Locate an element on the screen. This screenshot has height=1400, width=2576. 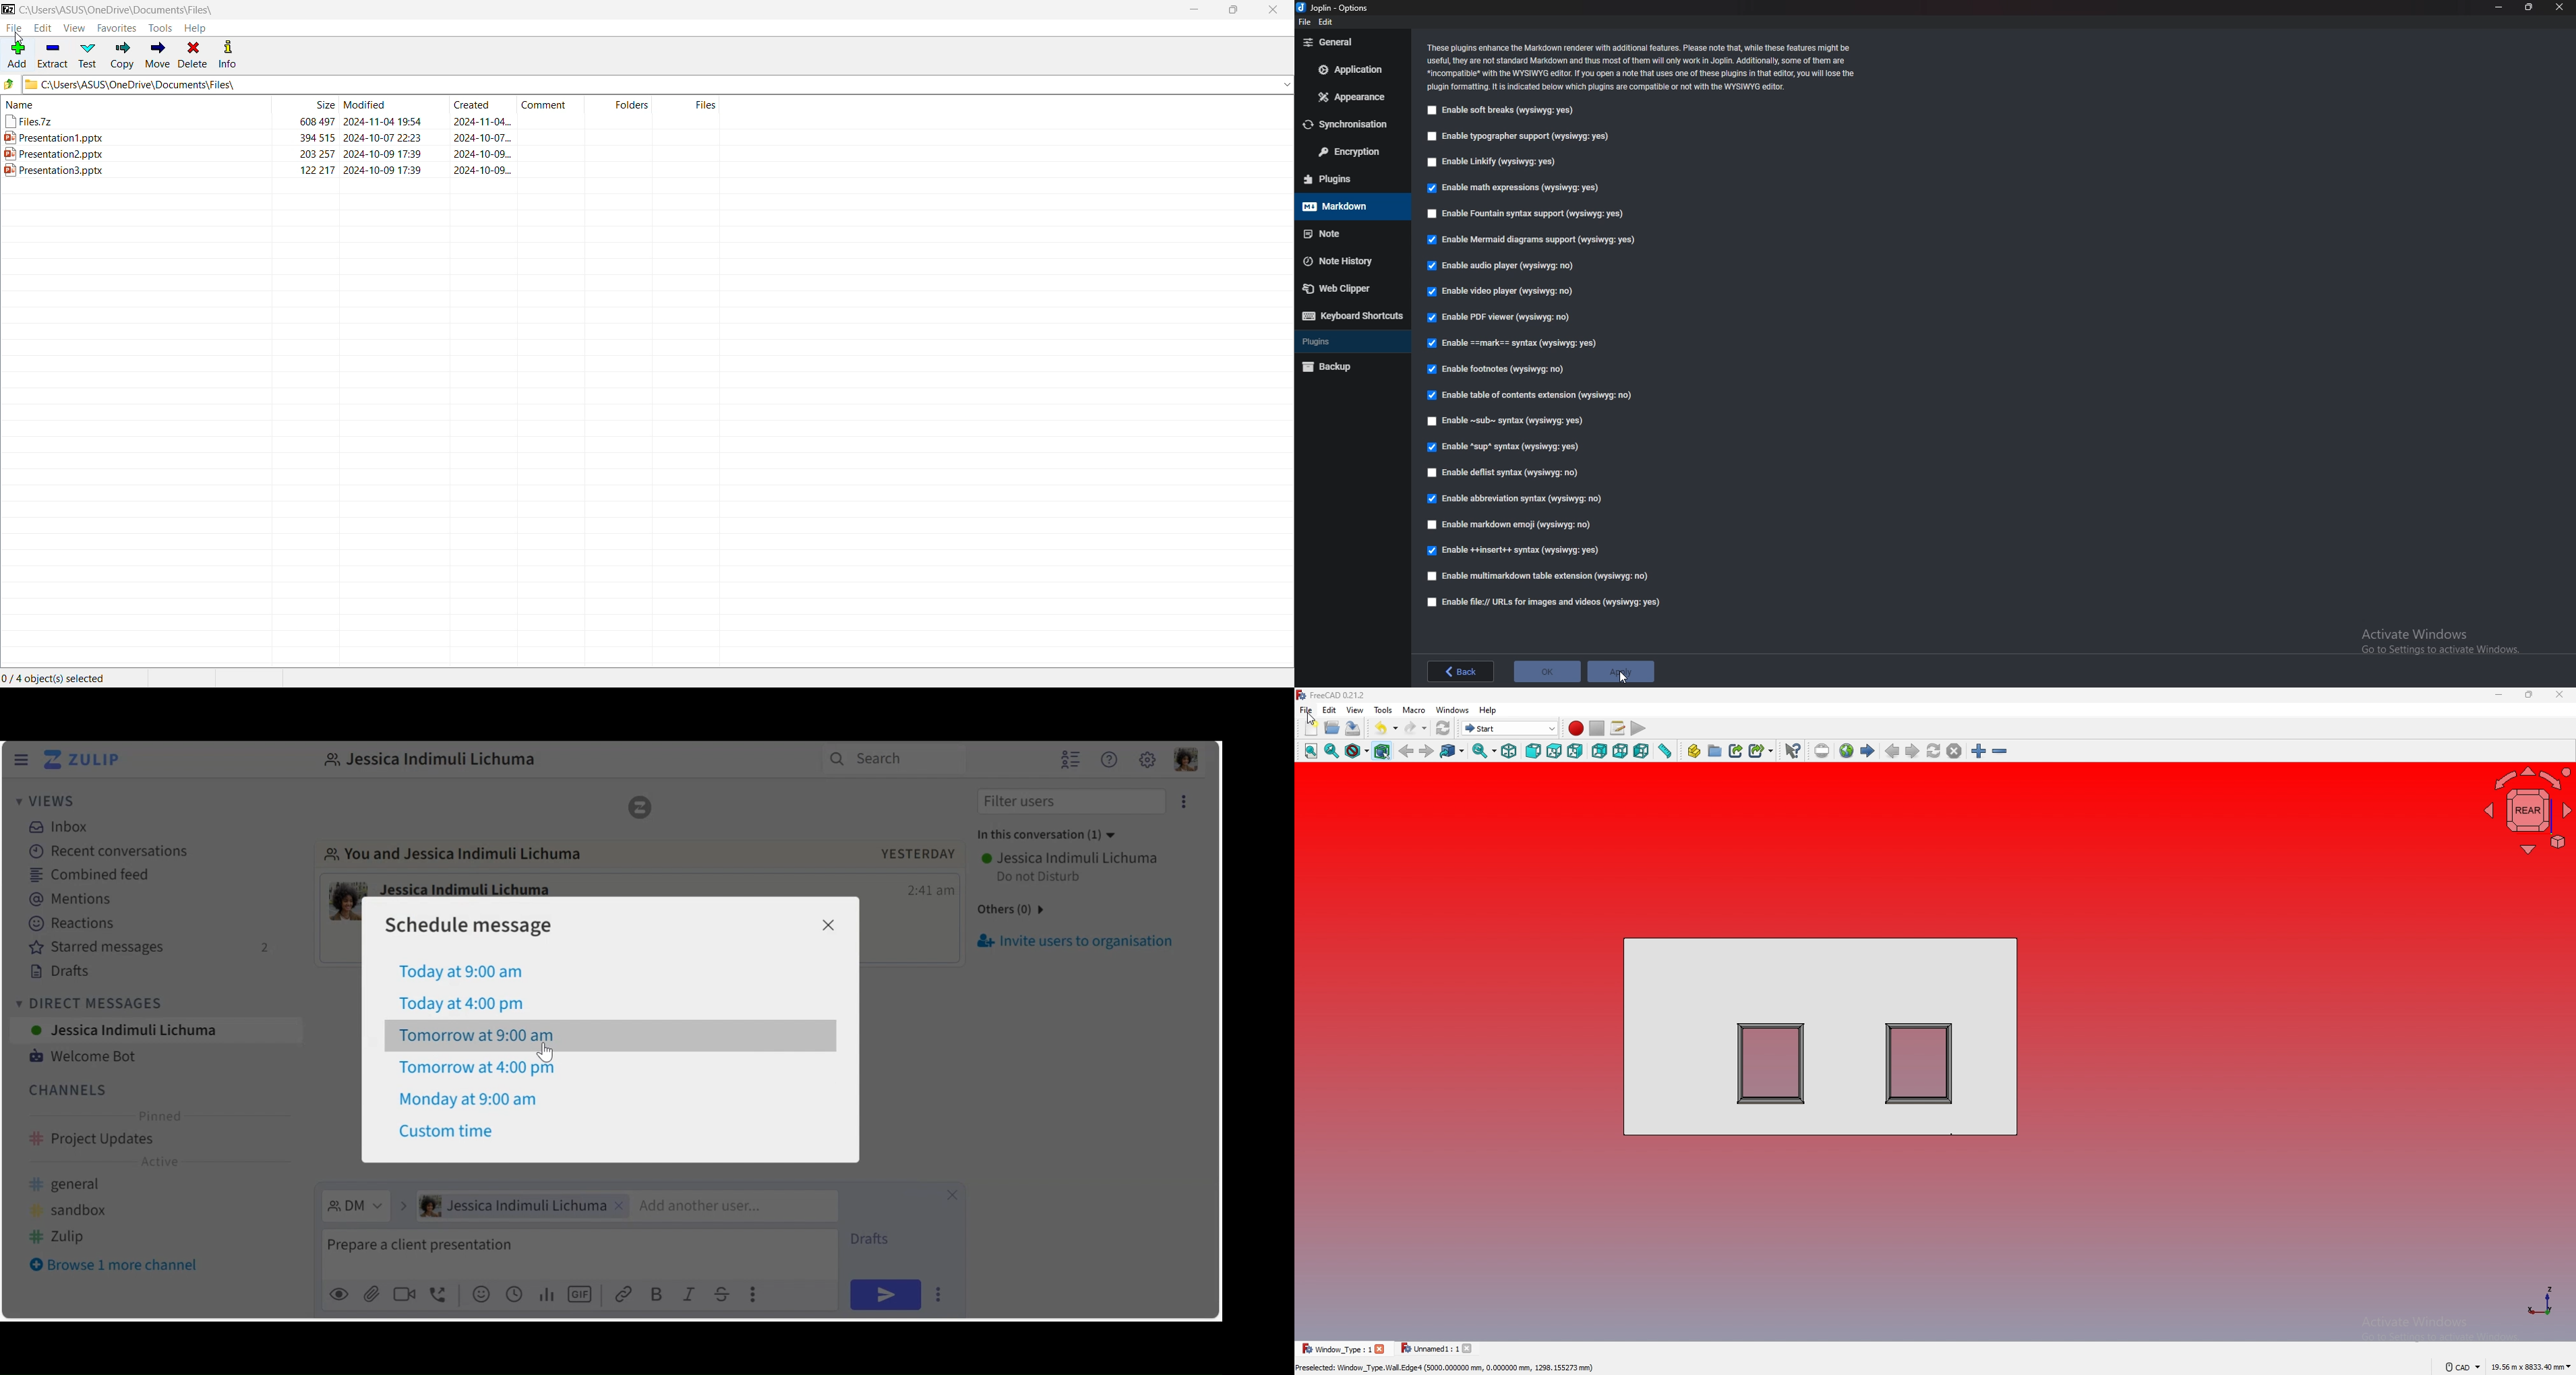
84] Presentation2.pptx is located at coordinates (55, 156).